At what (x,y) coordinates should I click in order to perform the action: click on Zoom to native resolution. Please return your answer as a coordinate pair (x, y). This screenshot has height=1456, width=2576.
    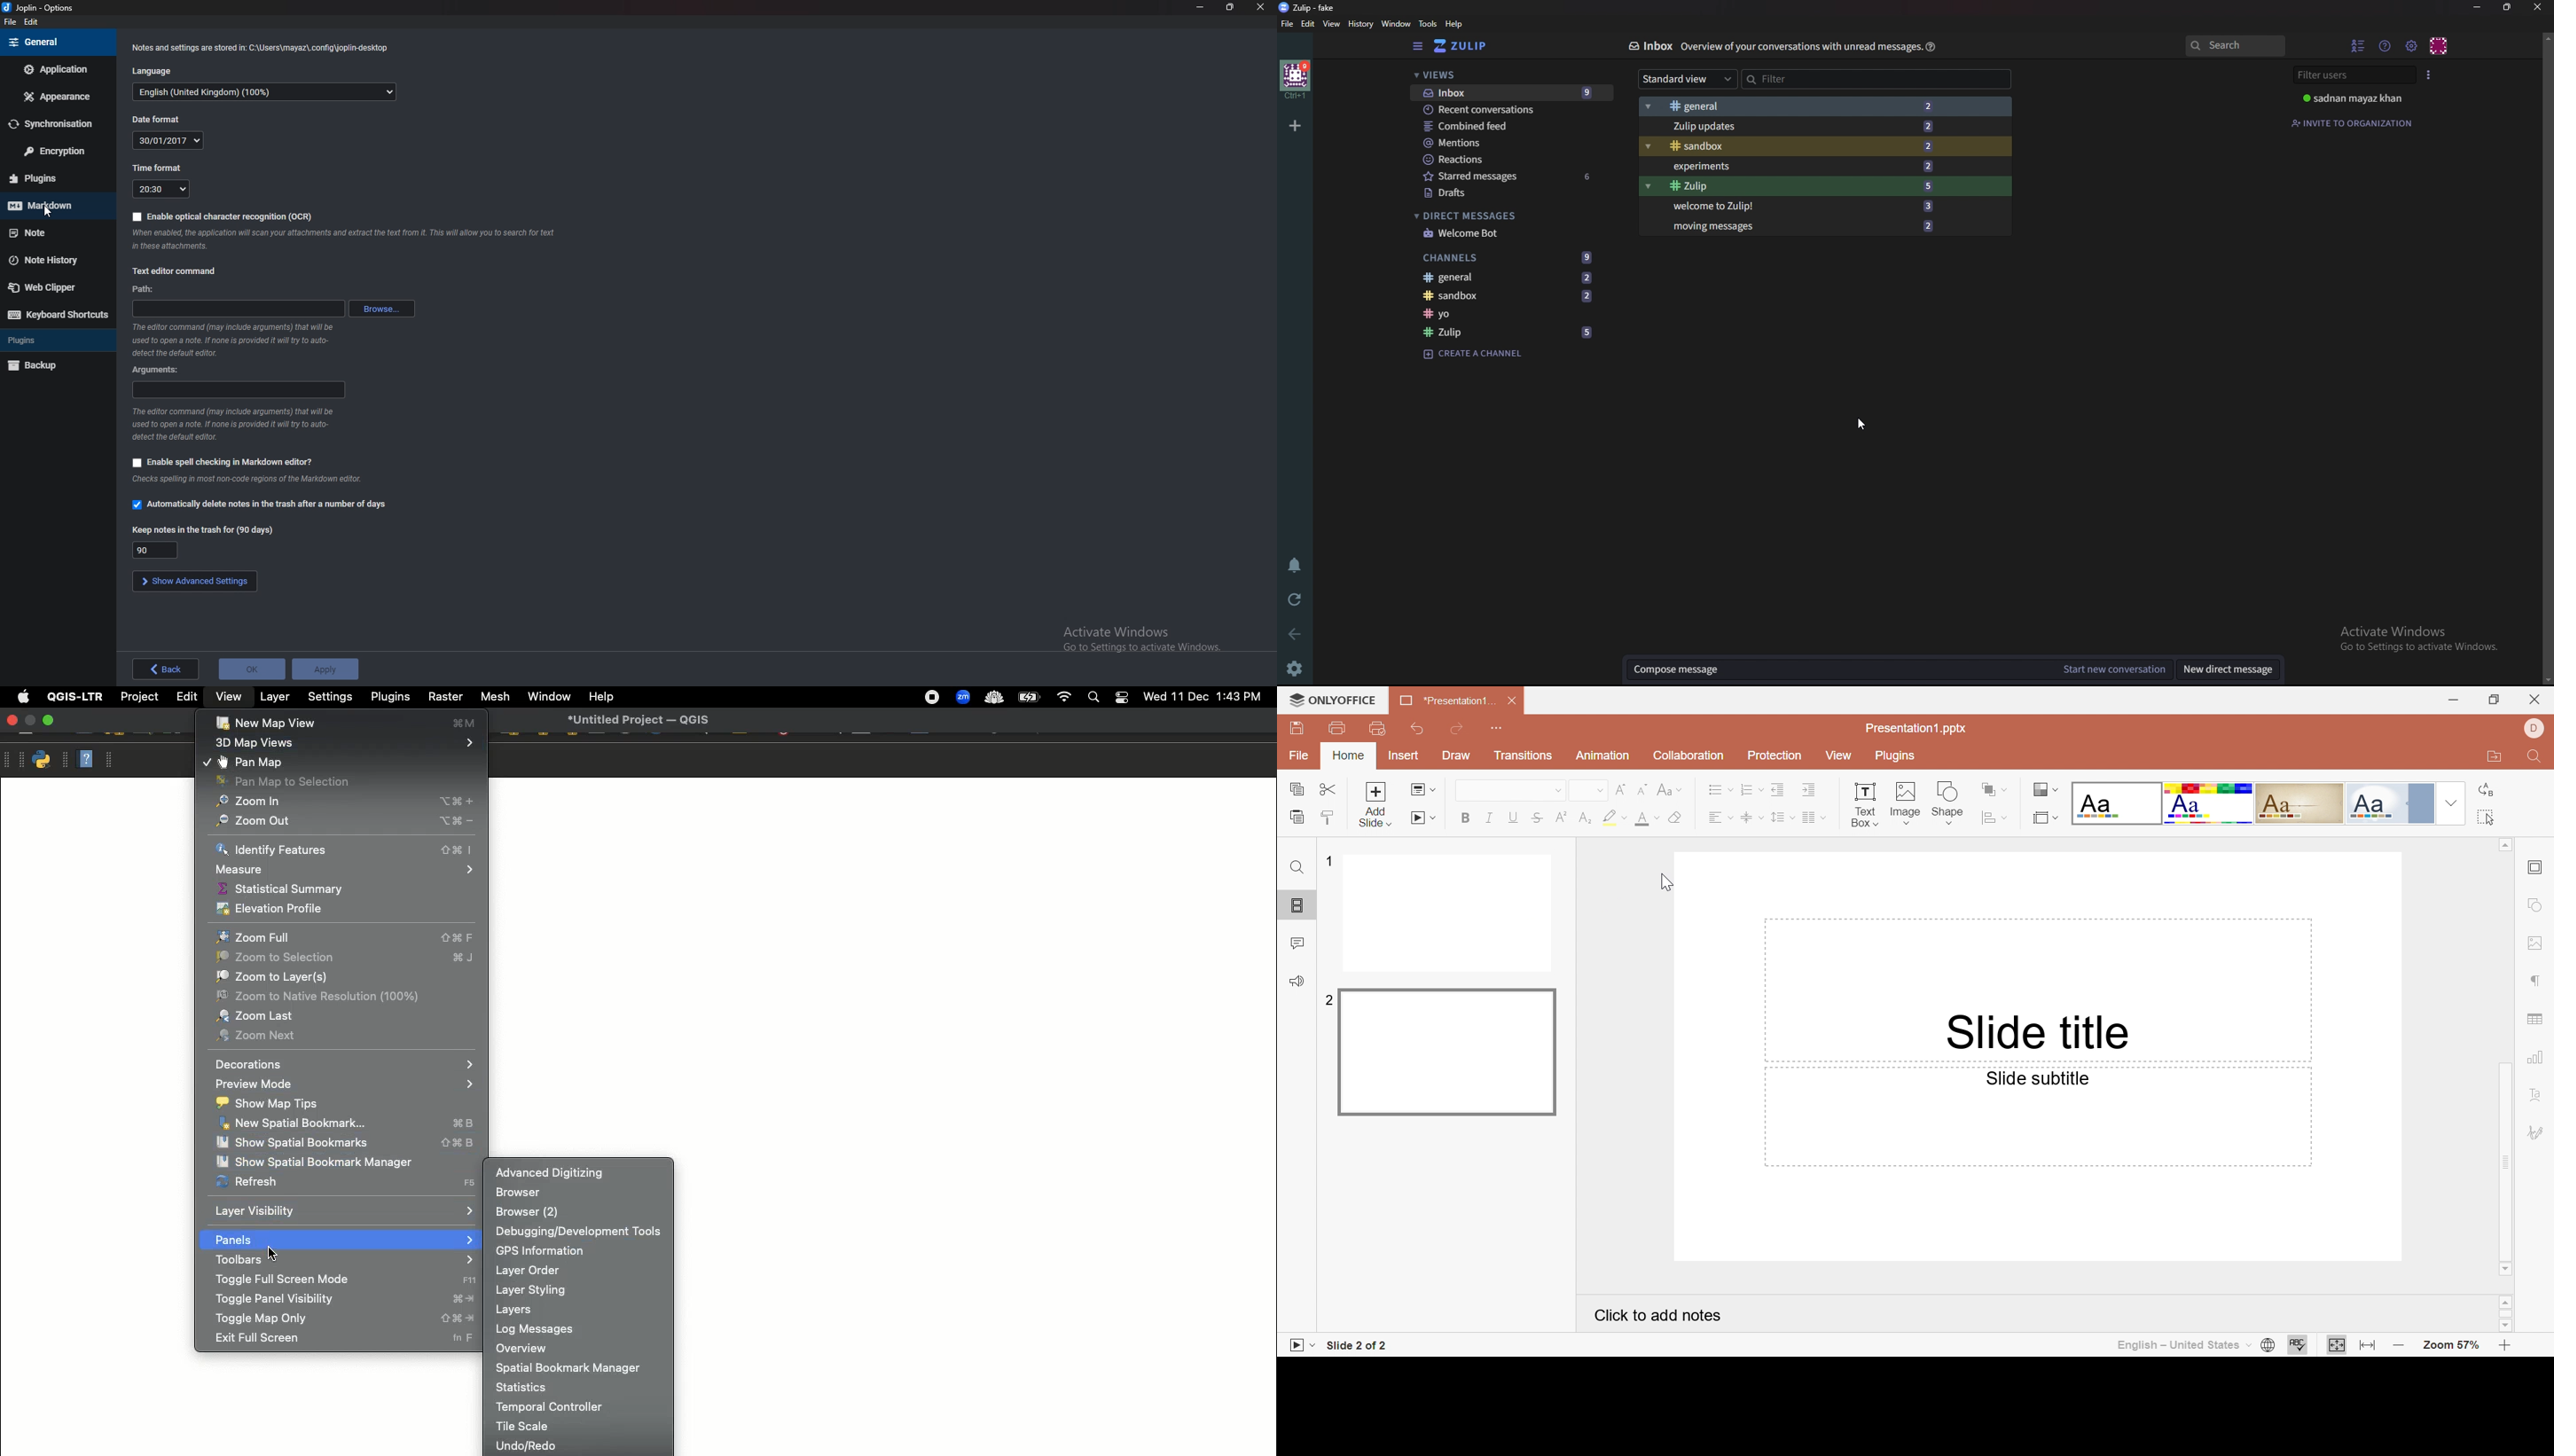
    Looking at the image, I should click on (345, 996).